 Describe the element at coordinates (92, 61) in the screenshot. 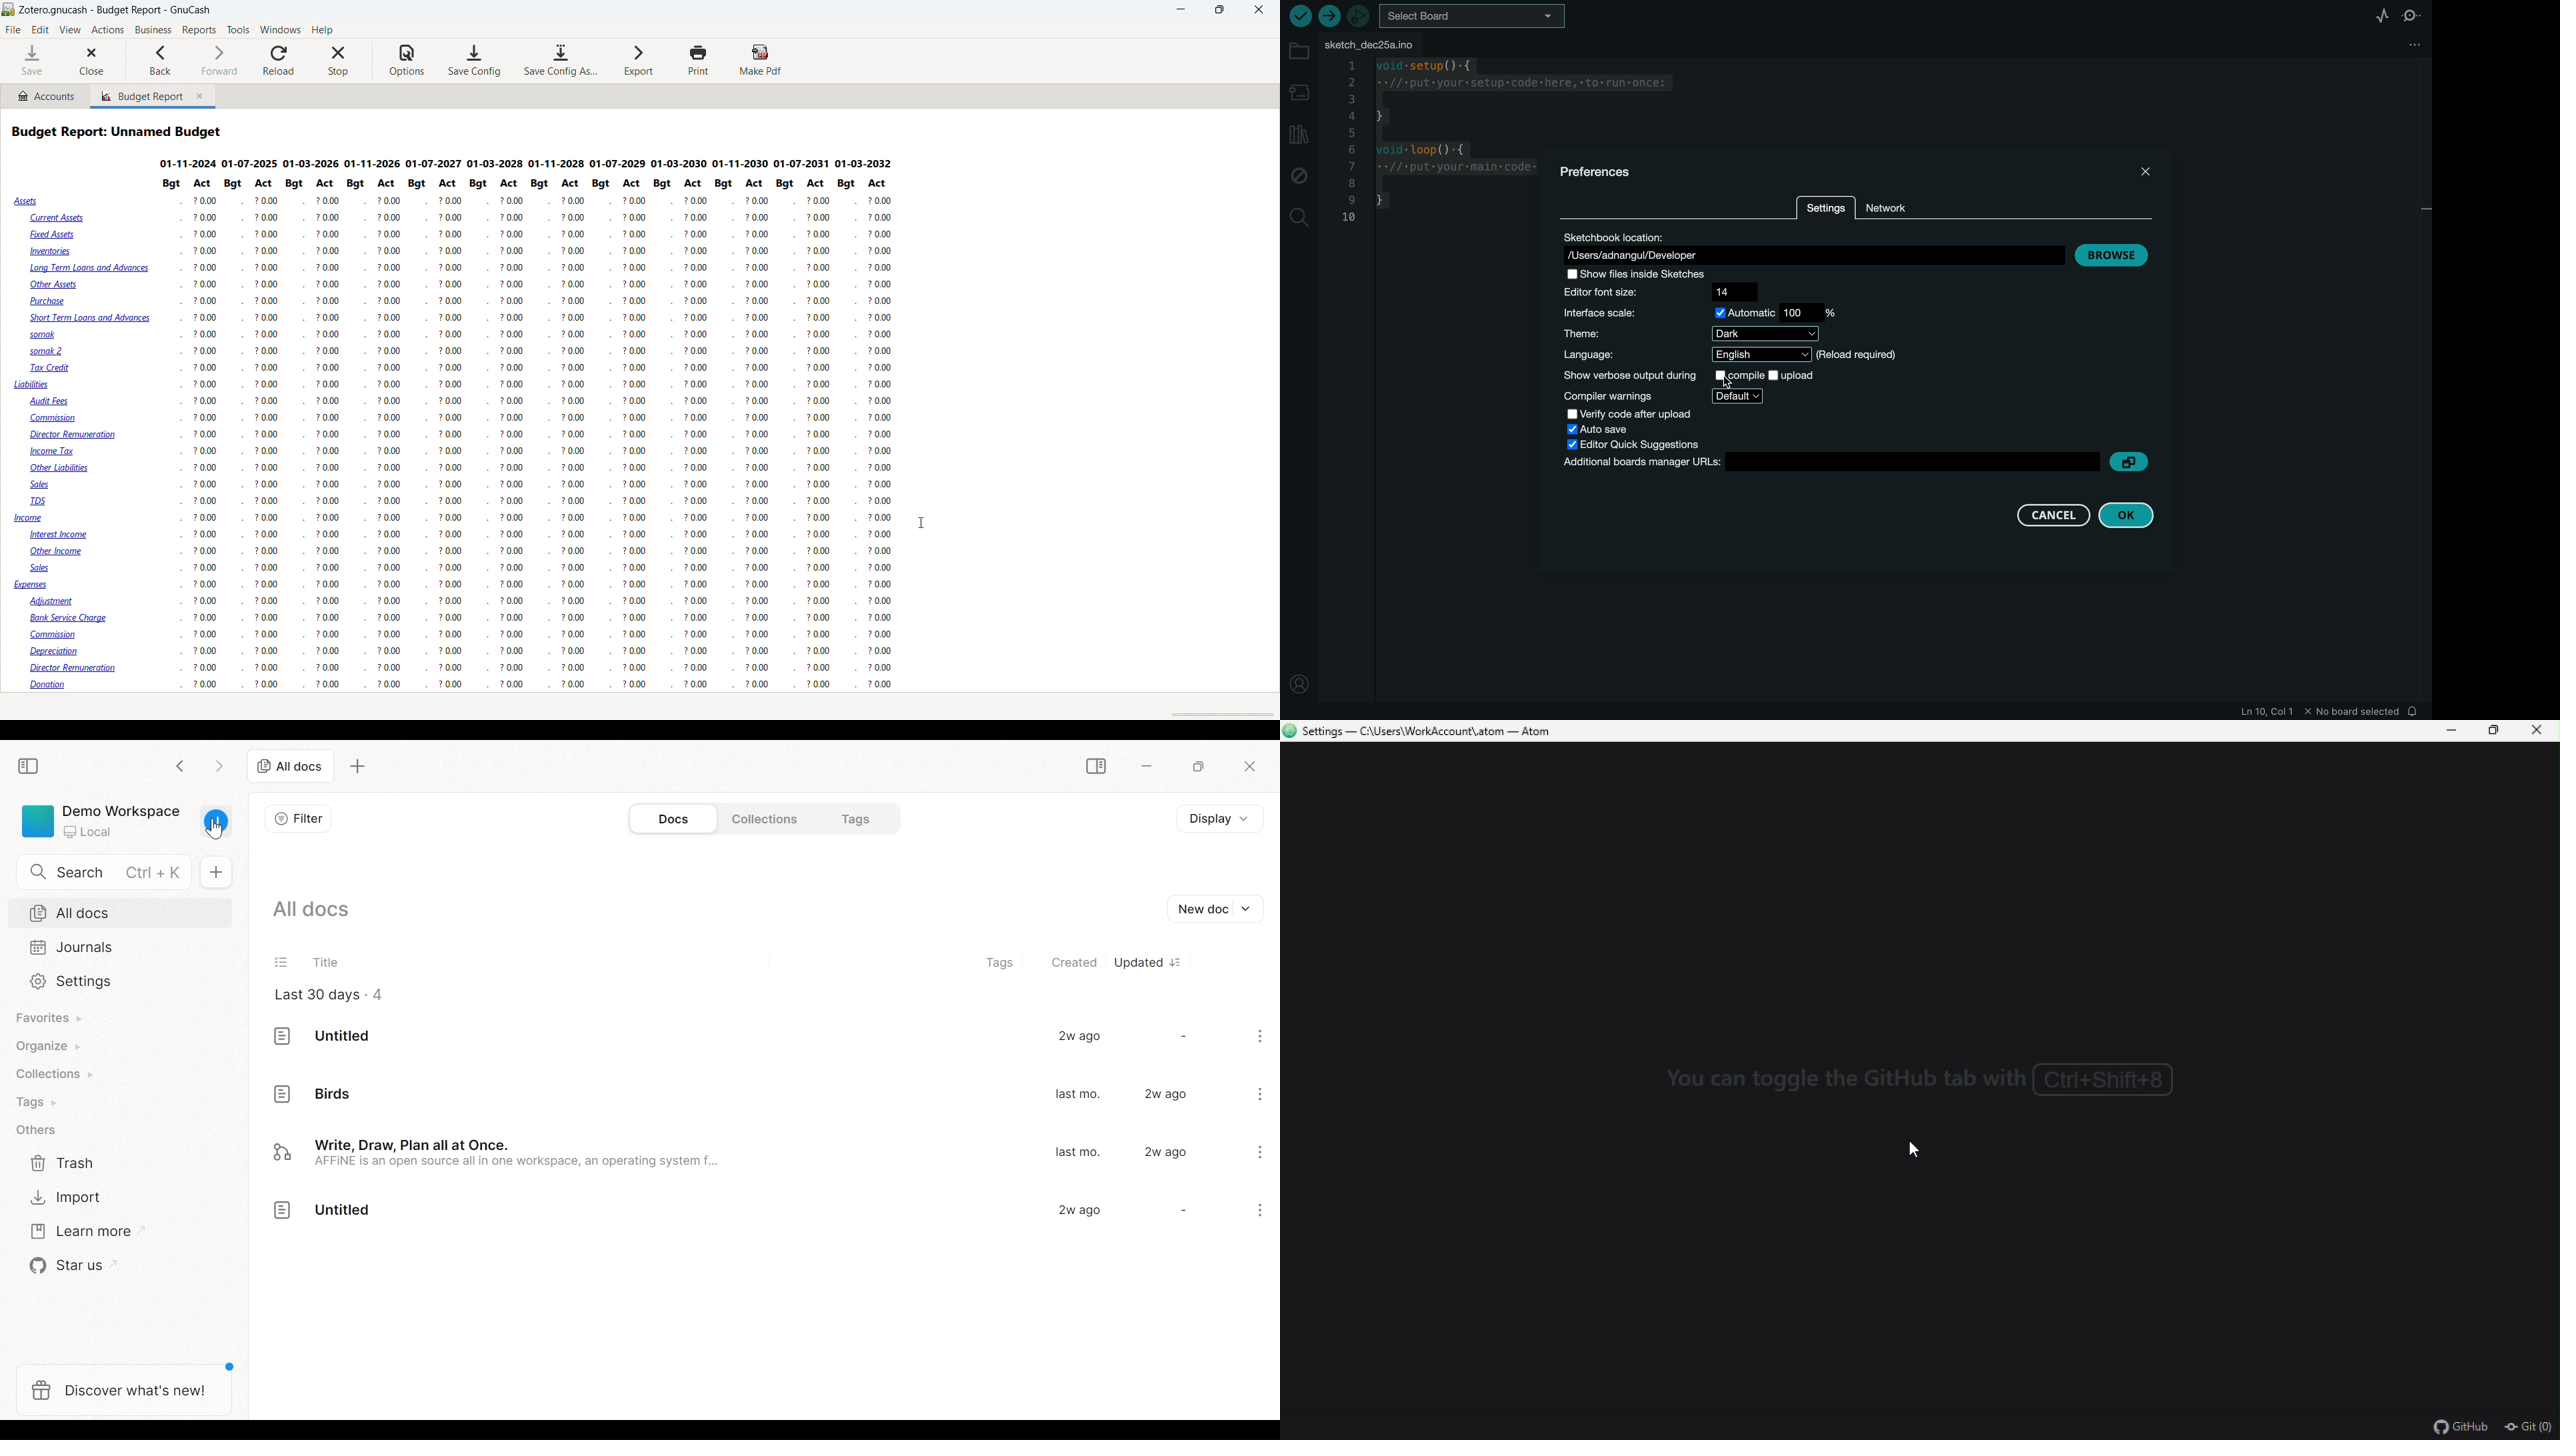

I see `close` at that location.